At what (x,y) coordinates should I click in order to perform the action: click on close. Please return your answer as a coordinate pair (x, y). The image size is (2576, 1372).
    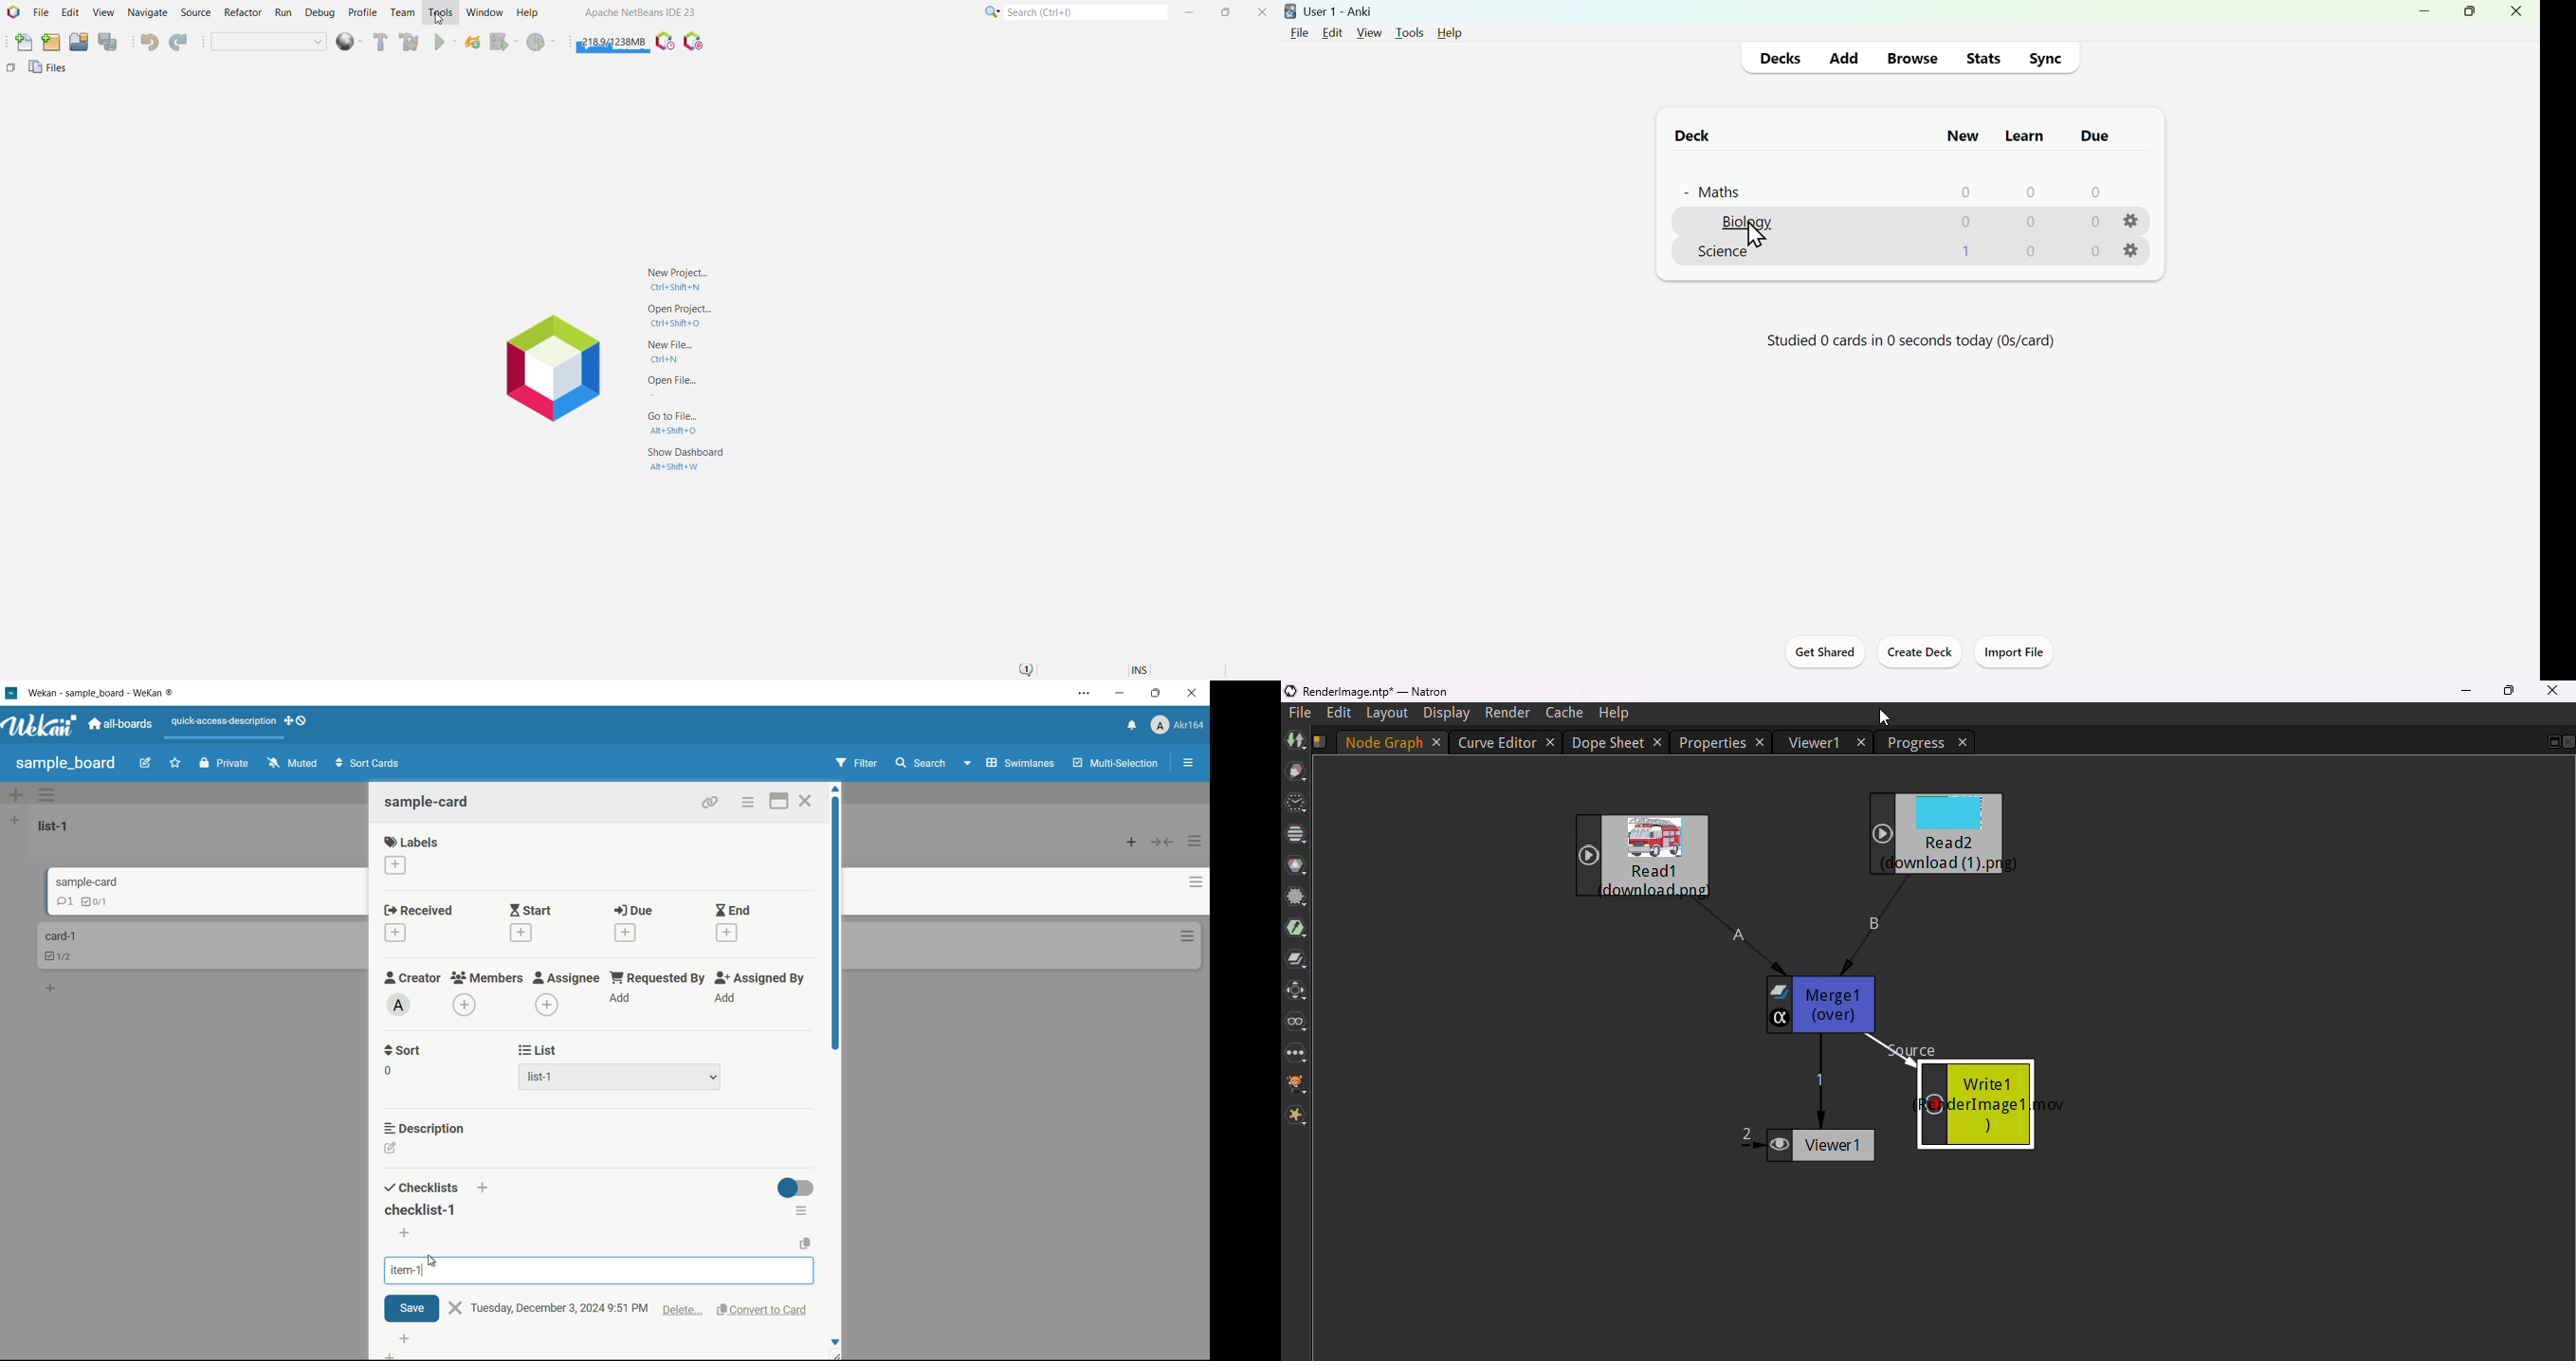
    Looking at the image, I should click on (2516, 14).